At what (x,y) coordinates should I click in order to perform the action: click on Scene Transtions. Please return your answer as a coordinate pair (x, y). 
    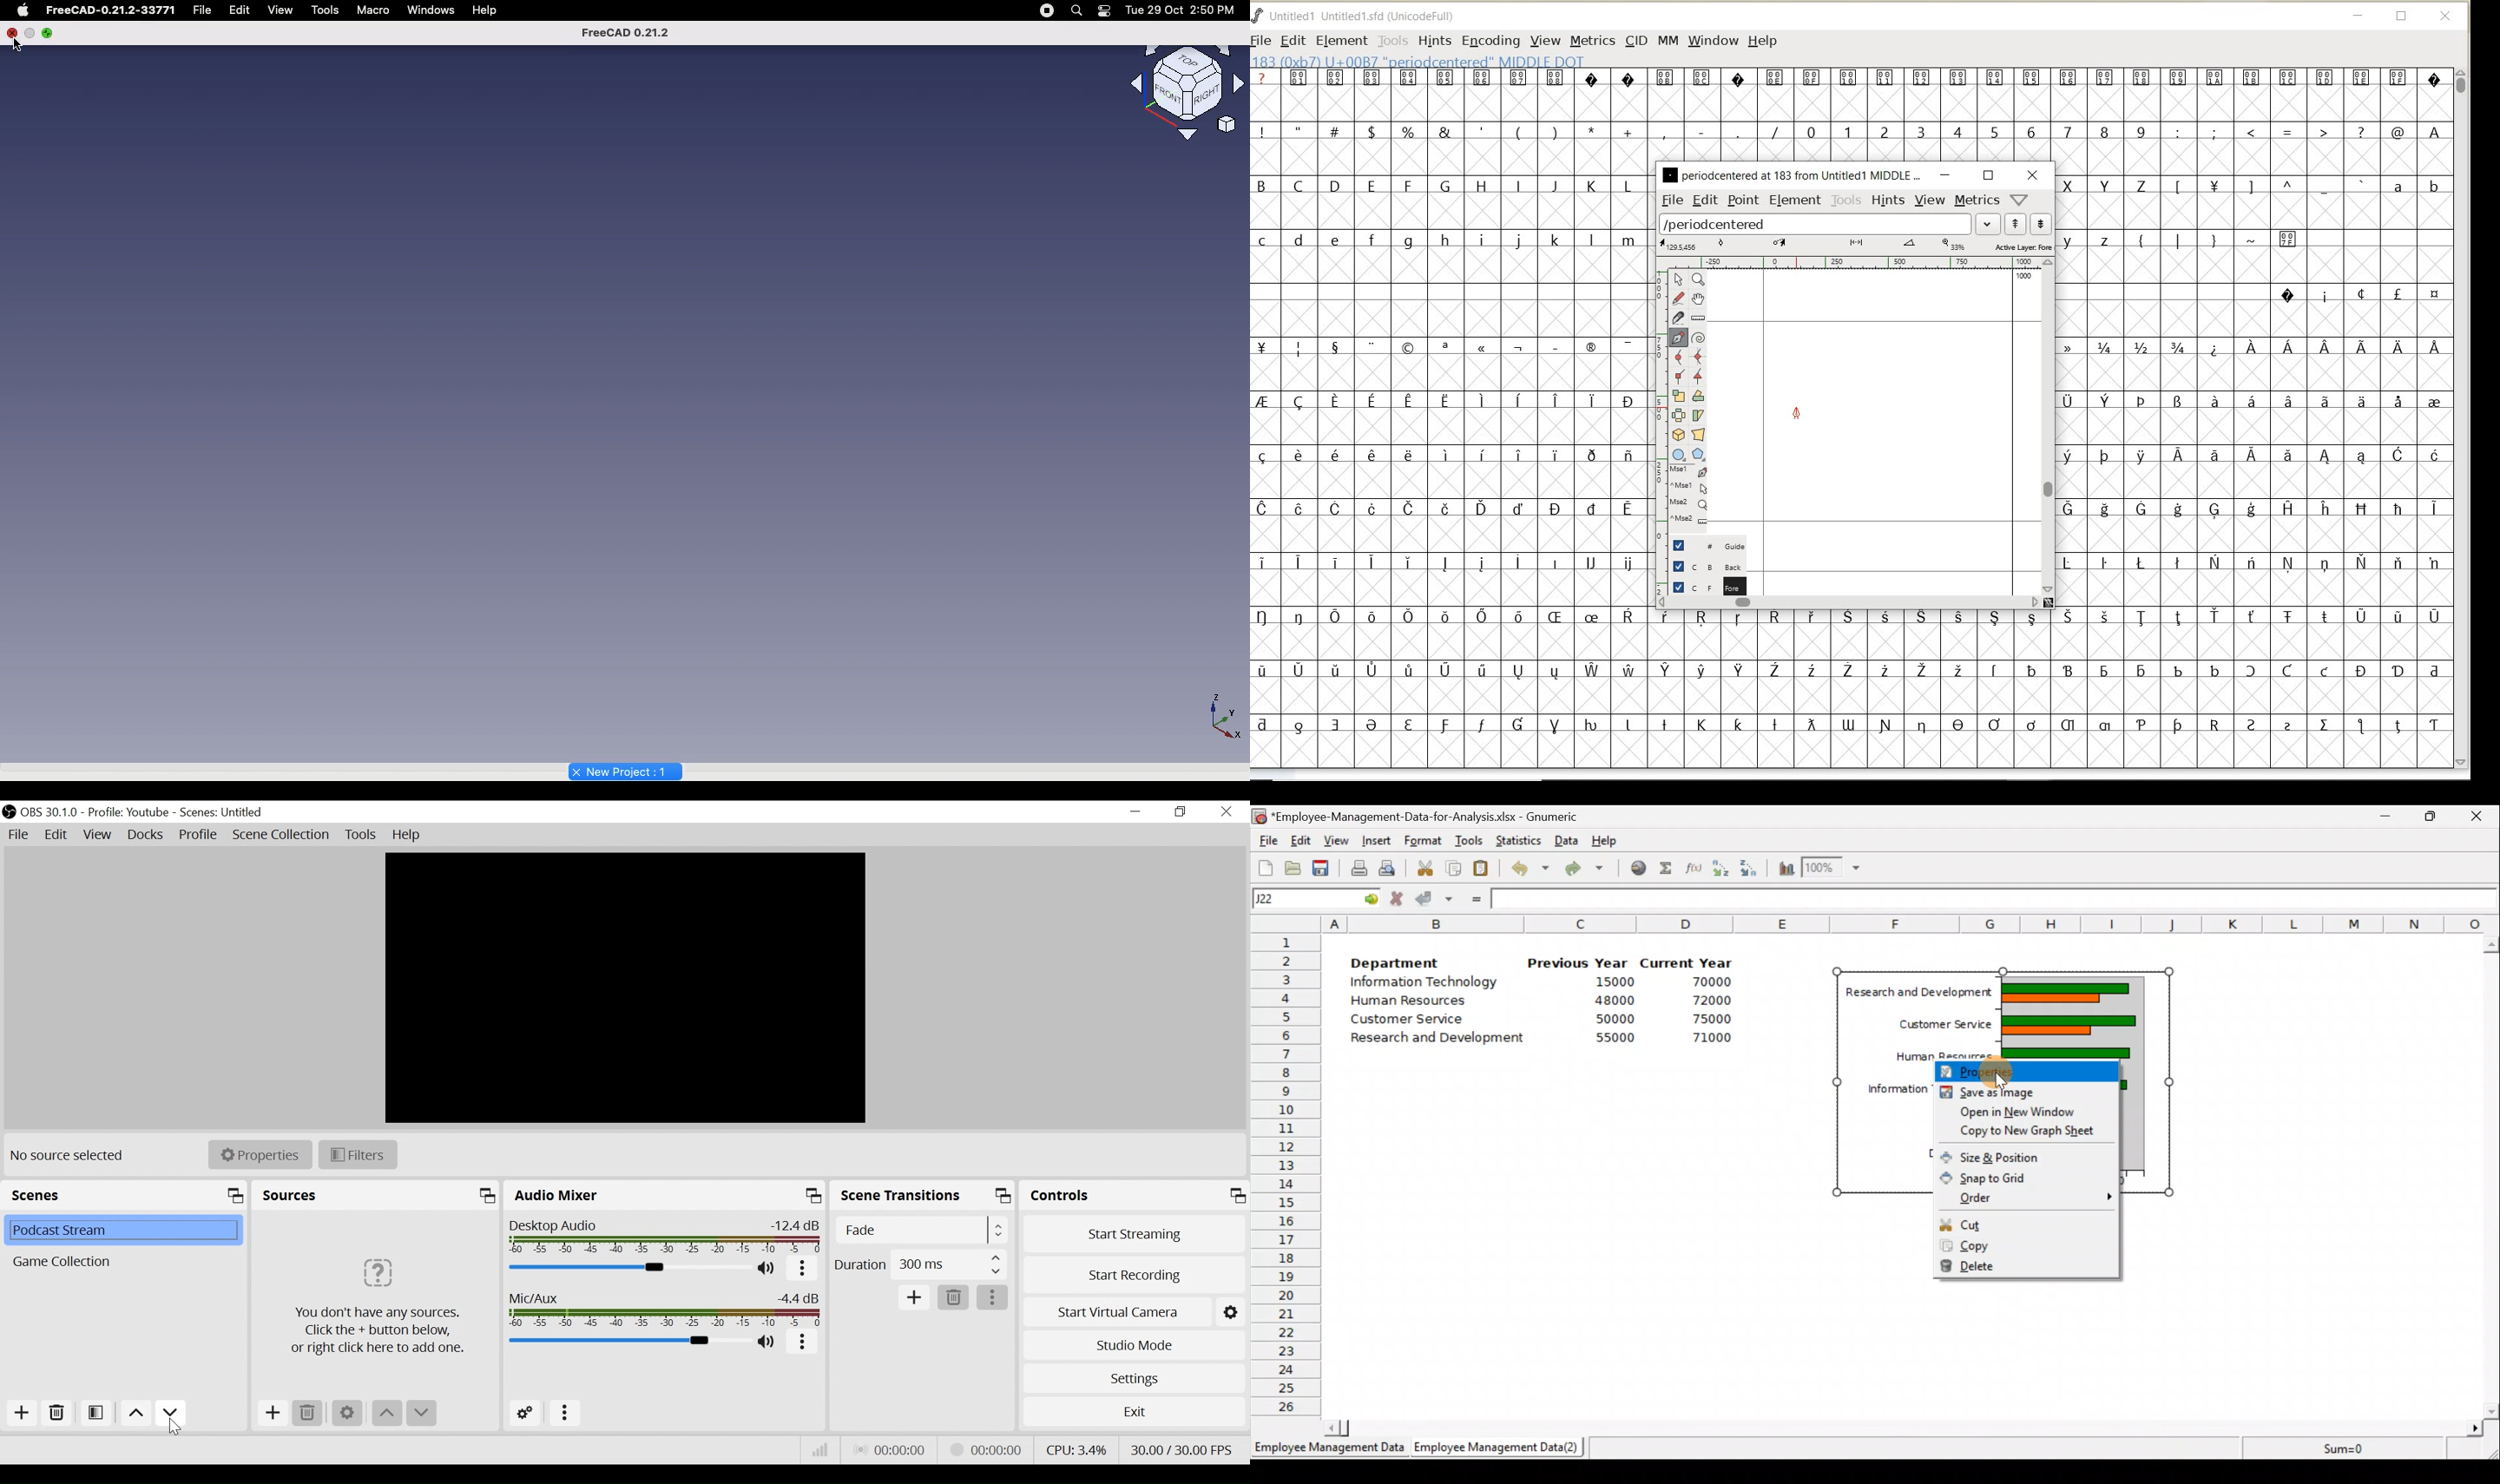
    Looking at the image, I should click on (923, 1196).